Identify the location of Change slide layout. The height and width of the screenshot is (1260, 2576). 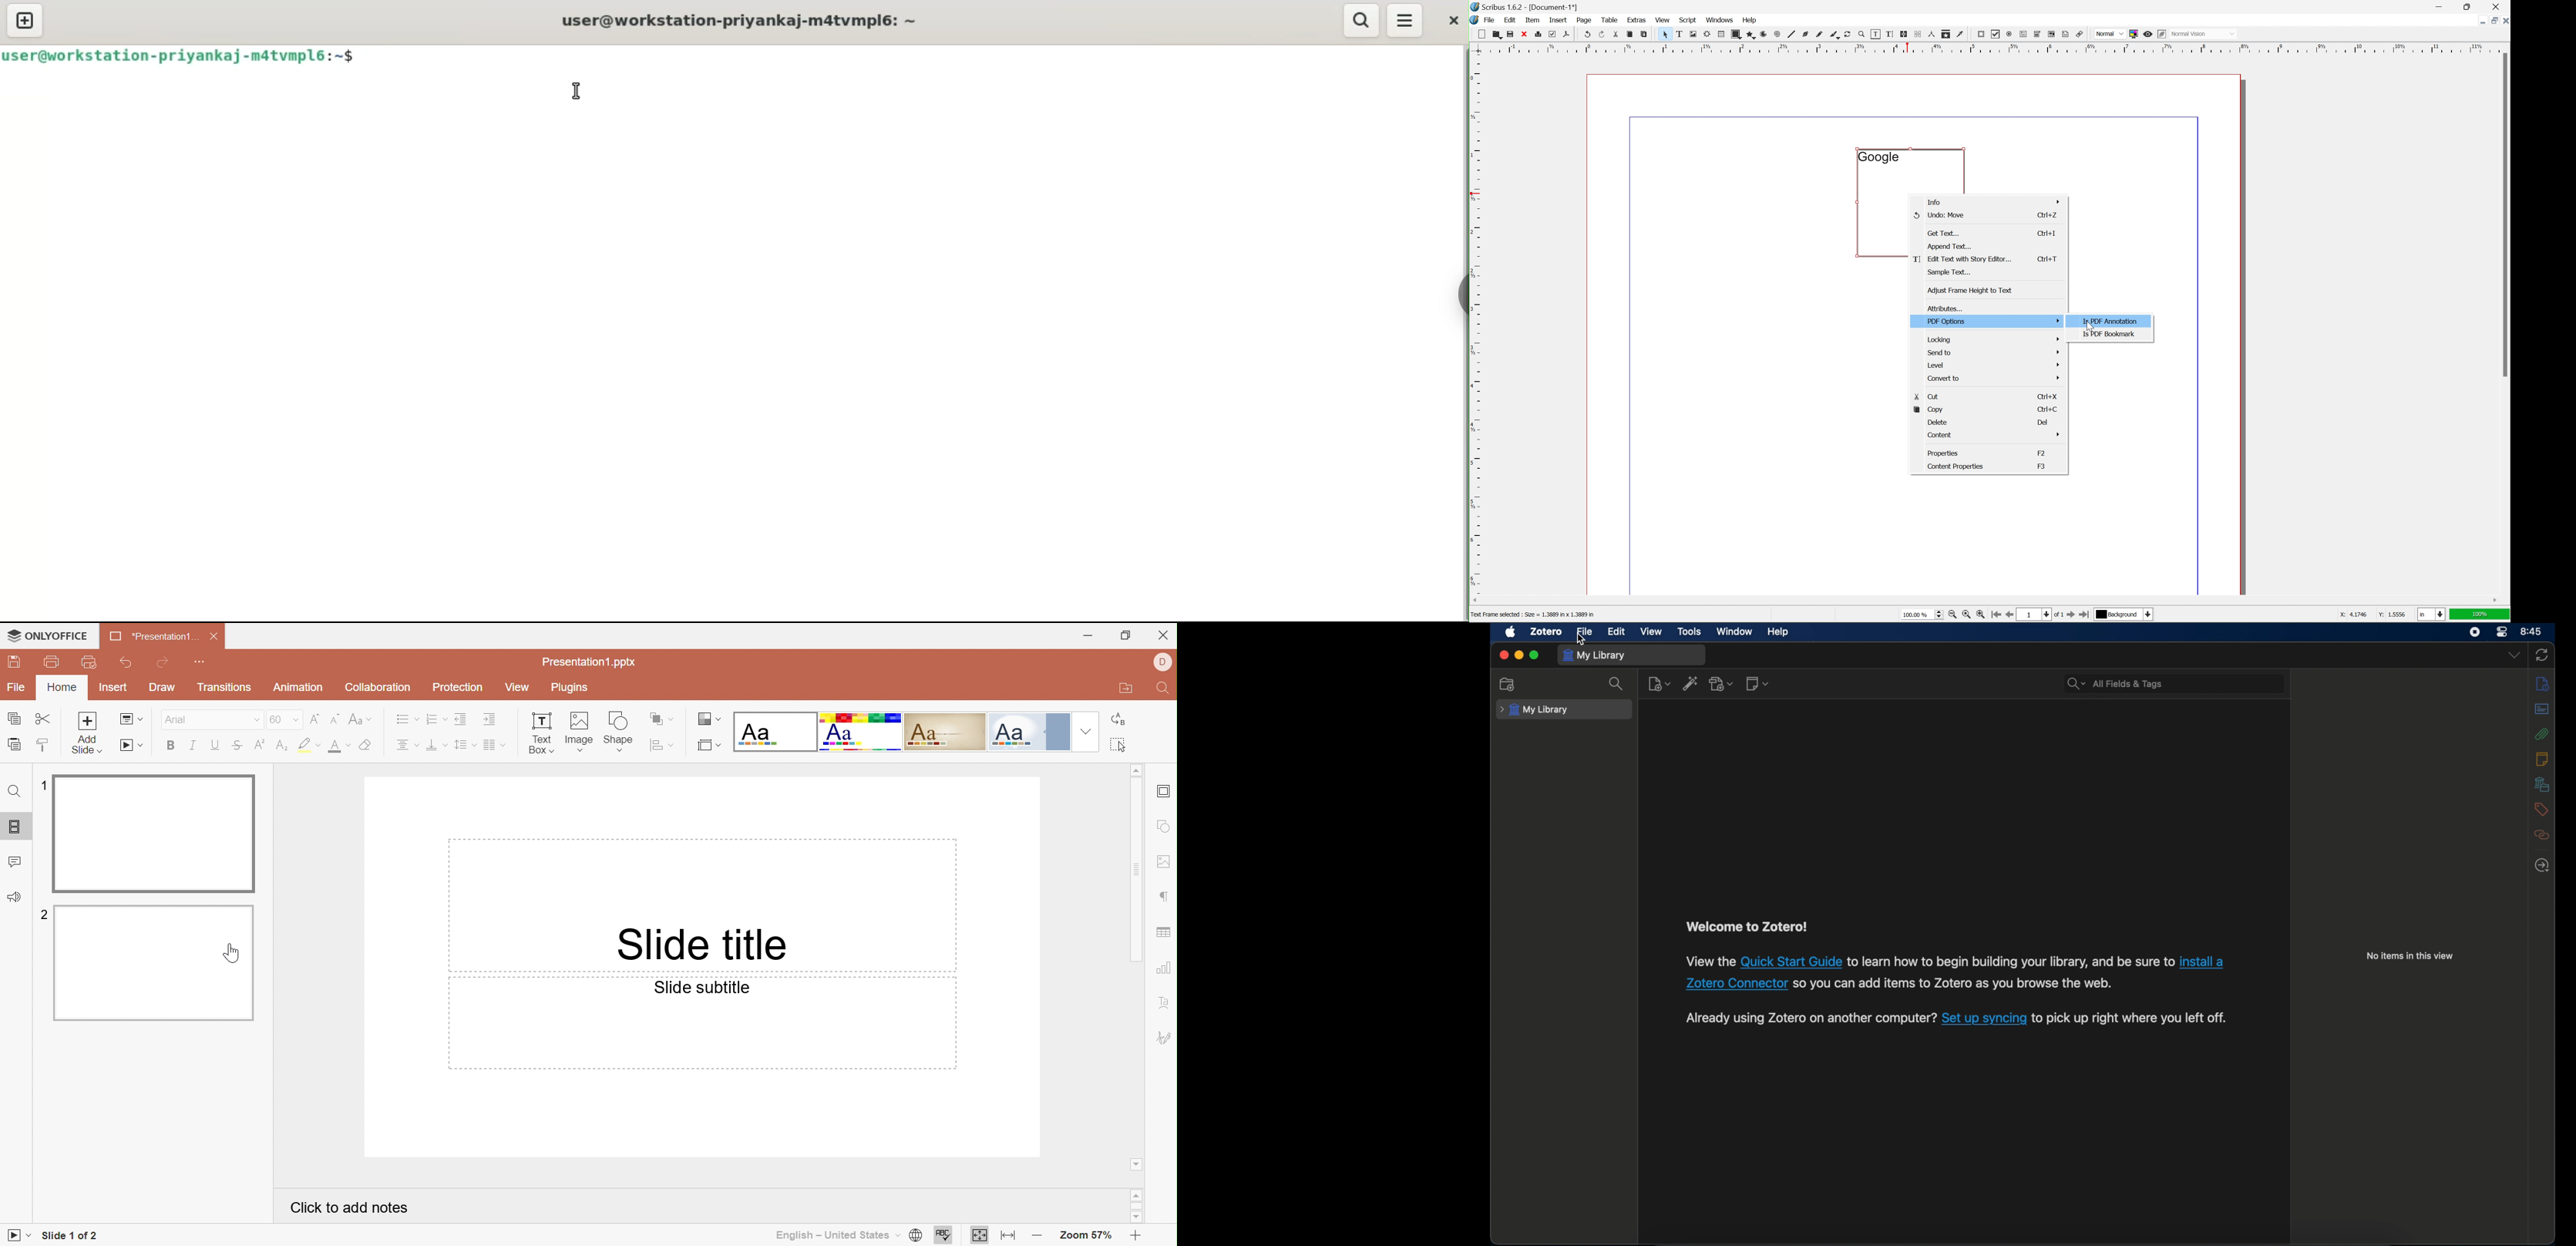
(132, 719).